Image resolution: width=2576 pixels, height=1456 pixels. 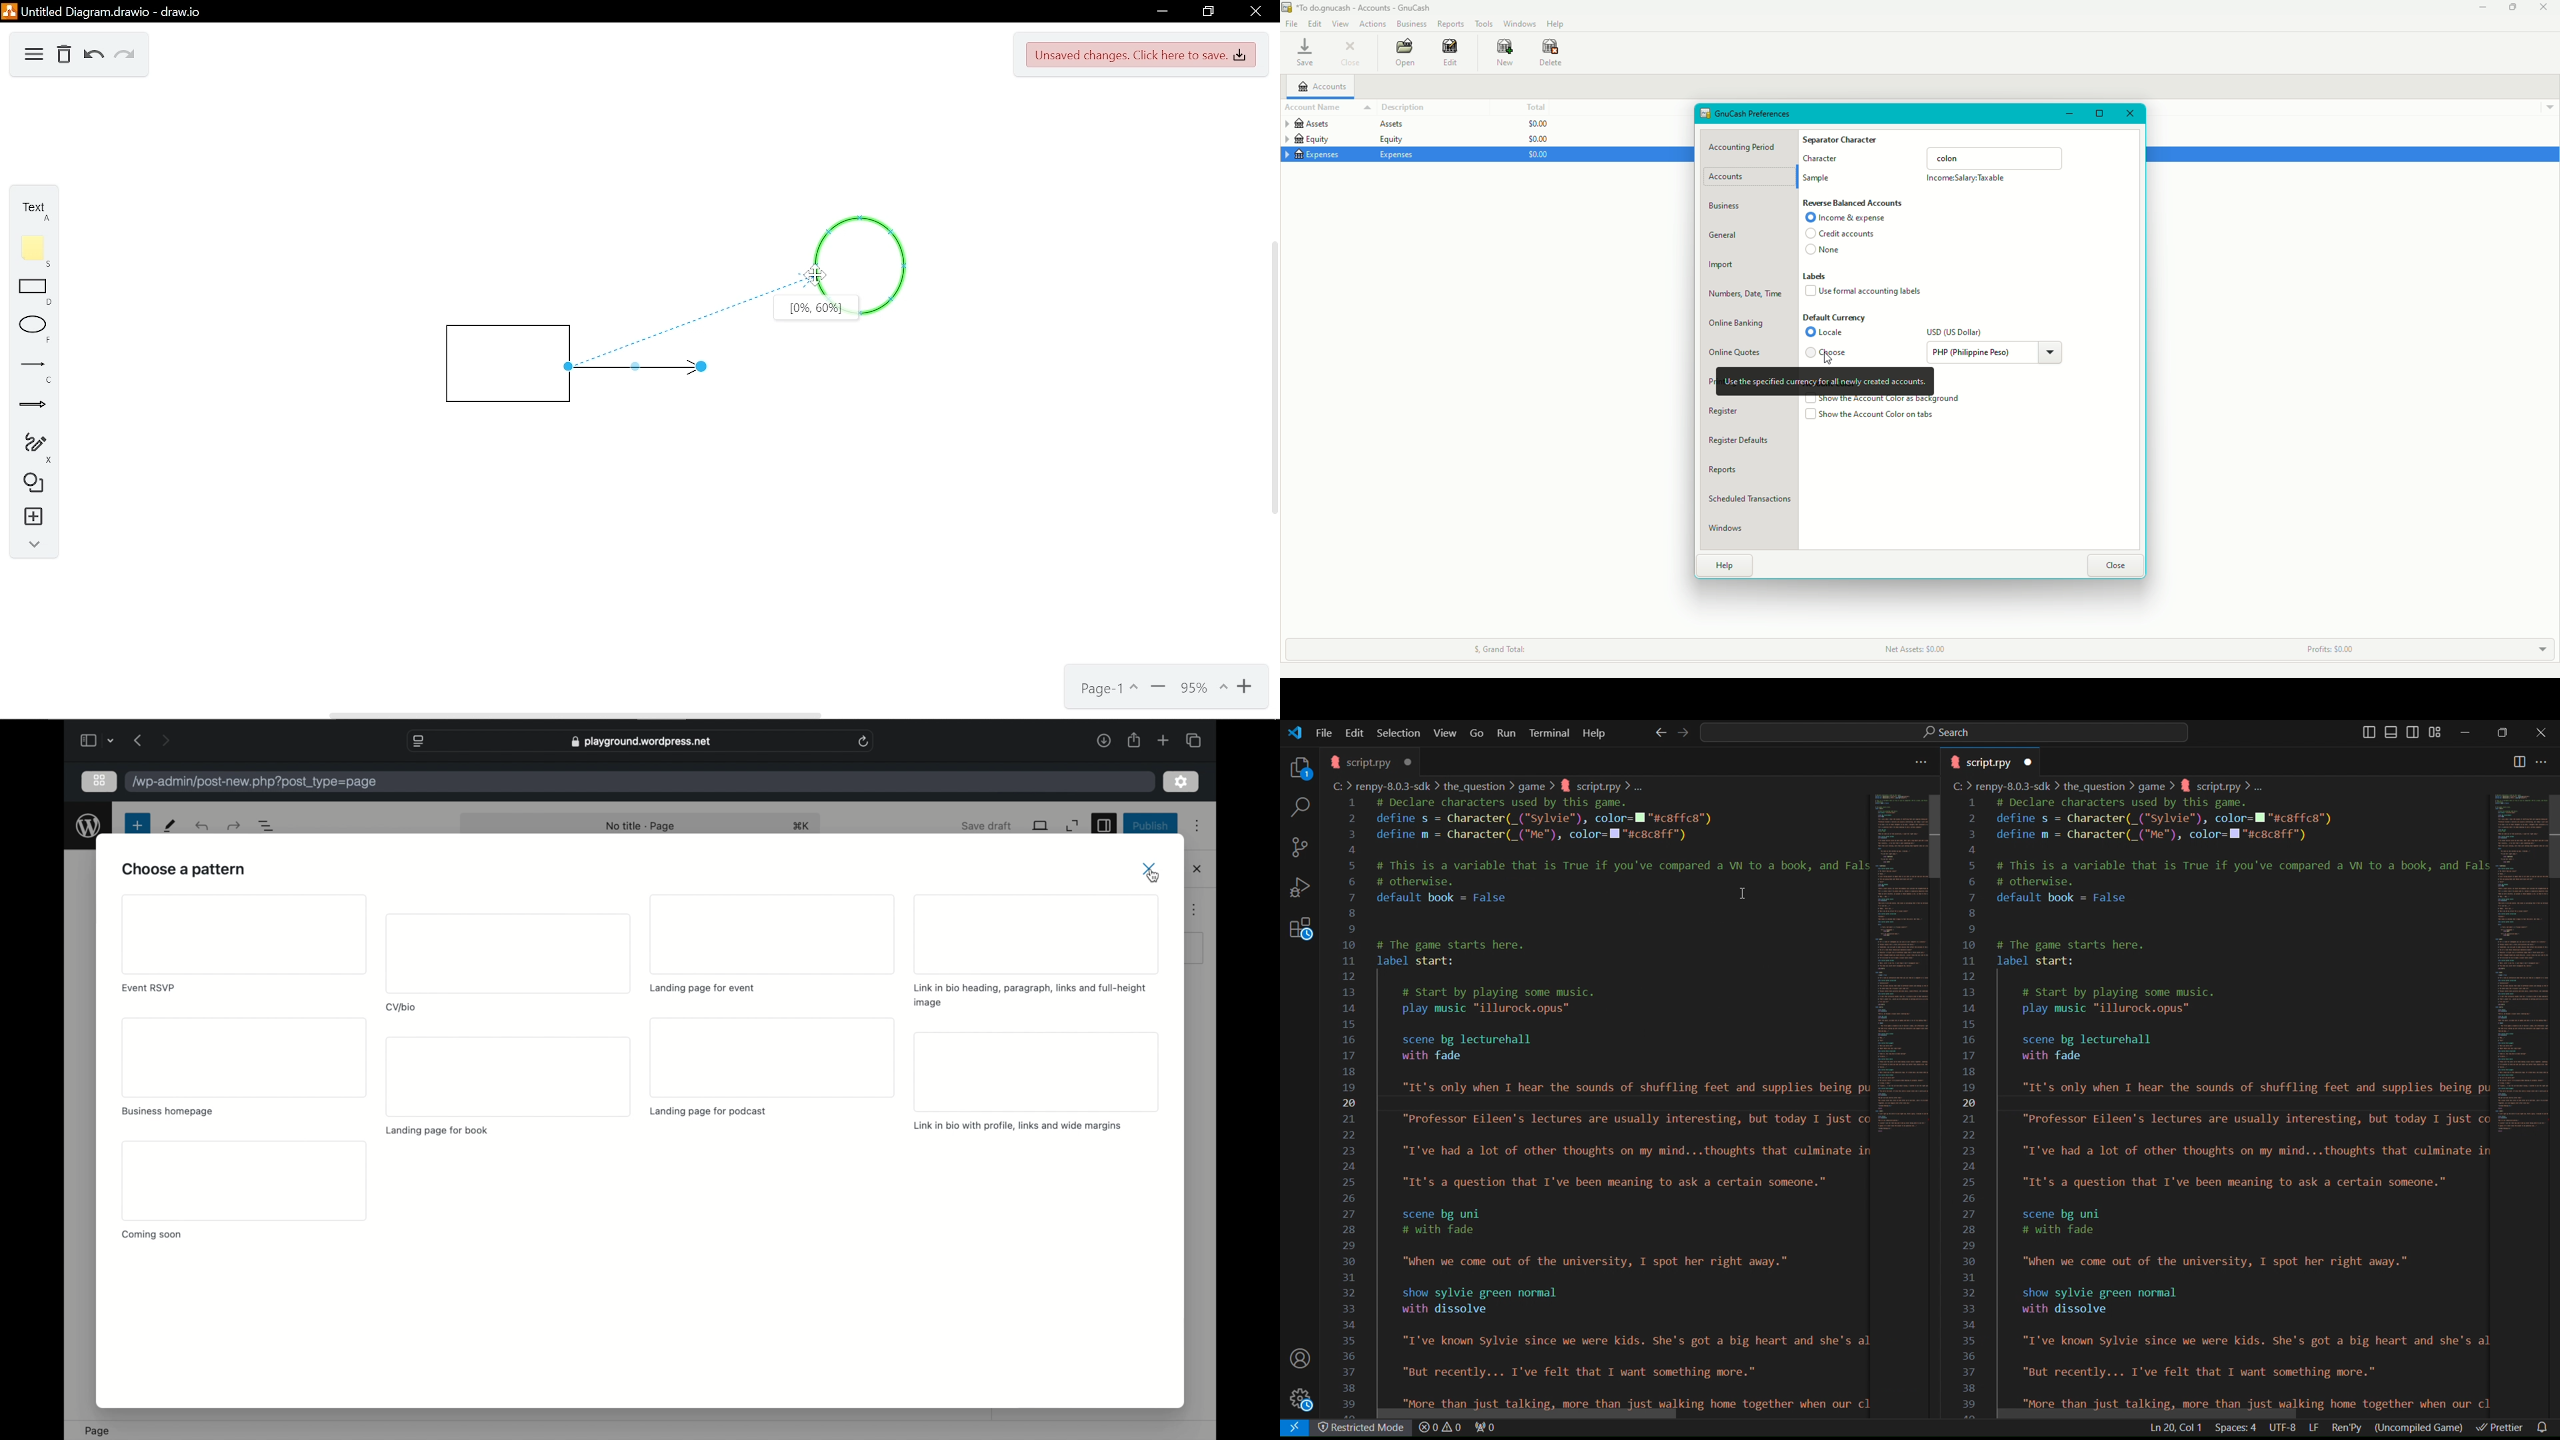 I want to click on Explorer, so click(x=1297, y=765).